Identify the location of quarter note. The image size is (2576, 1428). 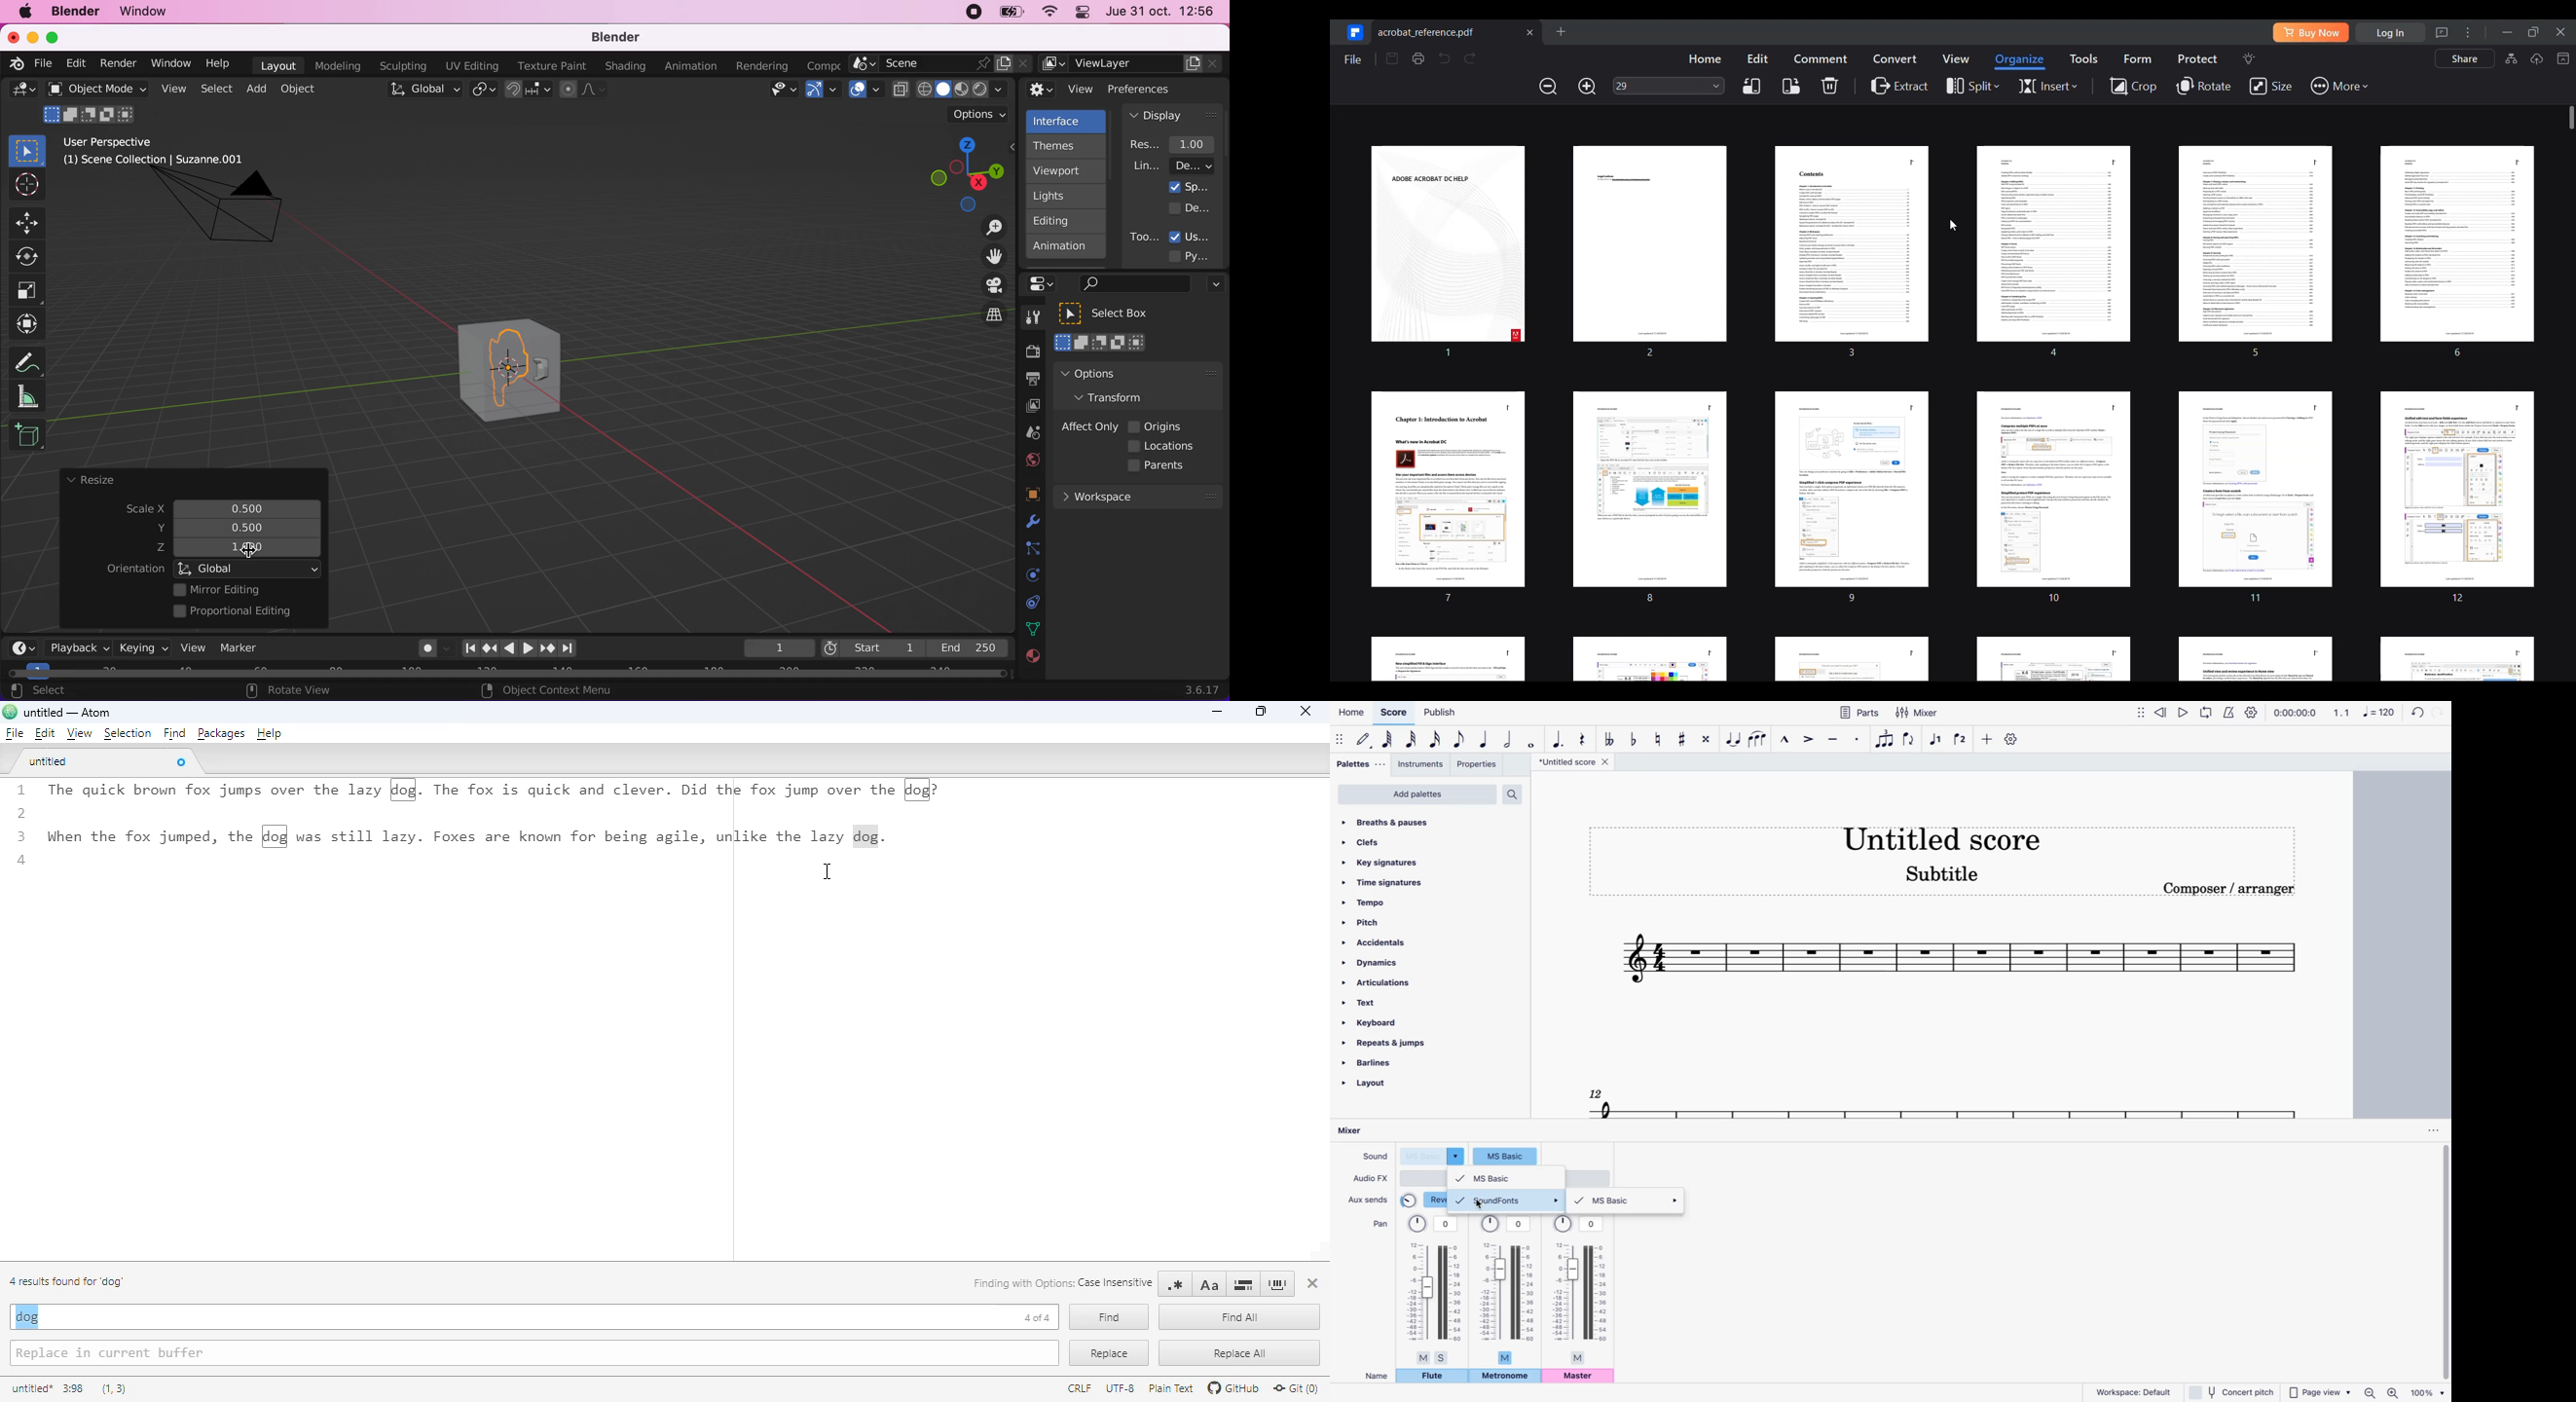
(1485, 740).